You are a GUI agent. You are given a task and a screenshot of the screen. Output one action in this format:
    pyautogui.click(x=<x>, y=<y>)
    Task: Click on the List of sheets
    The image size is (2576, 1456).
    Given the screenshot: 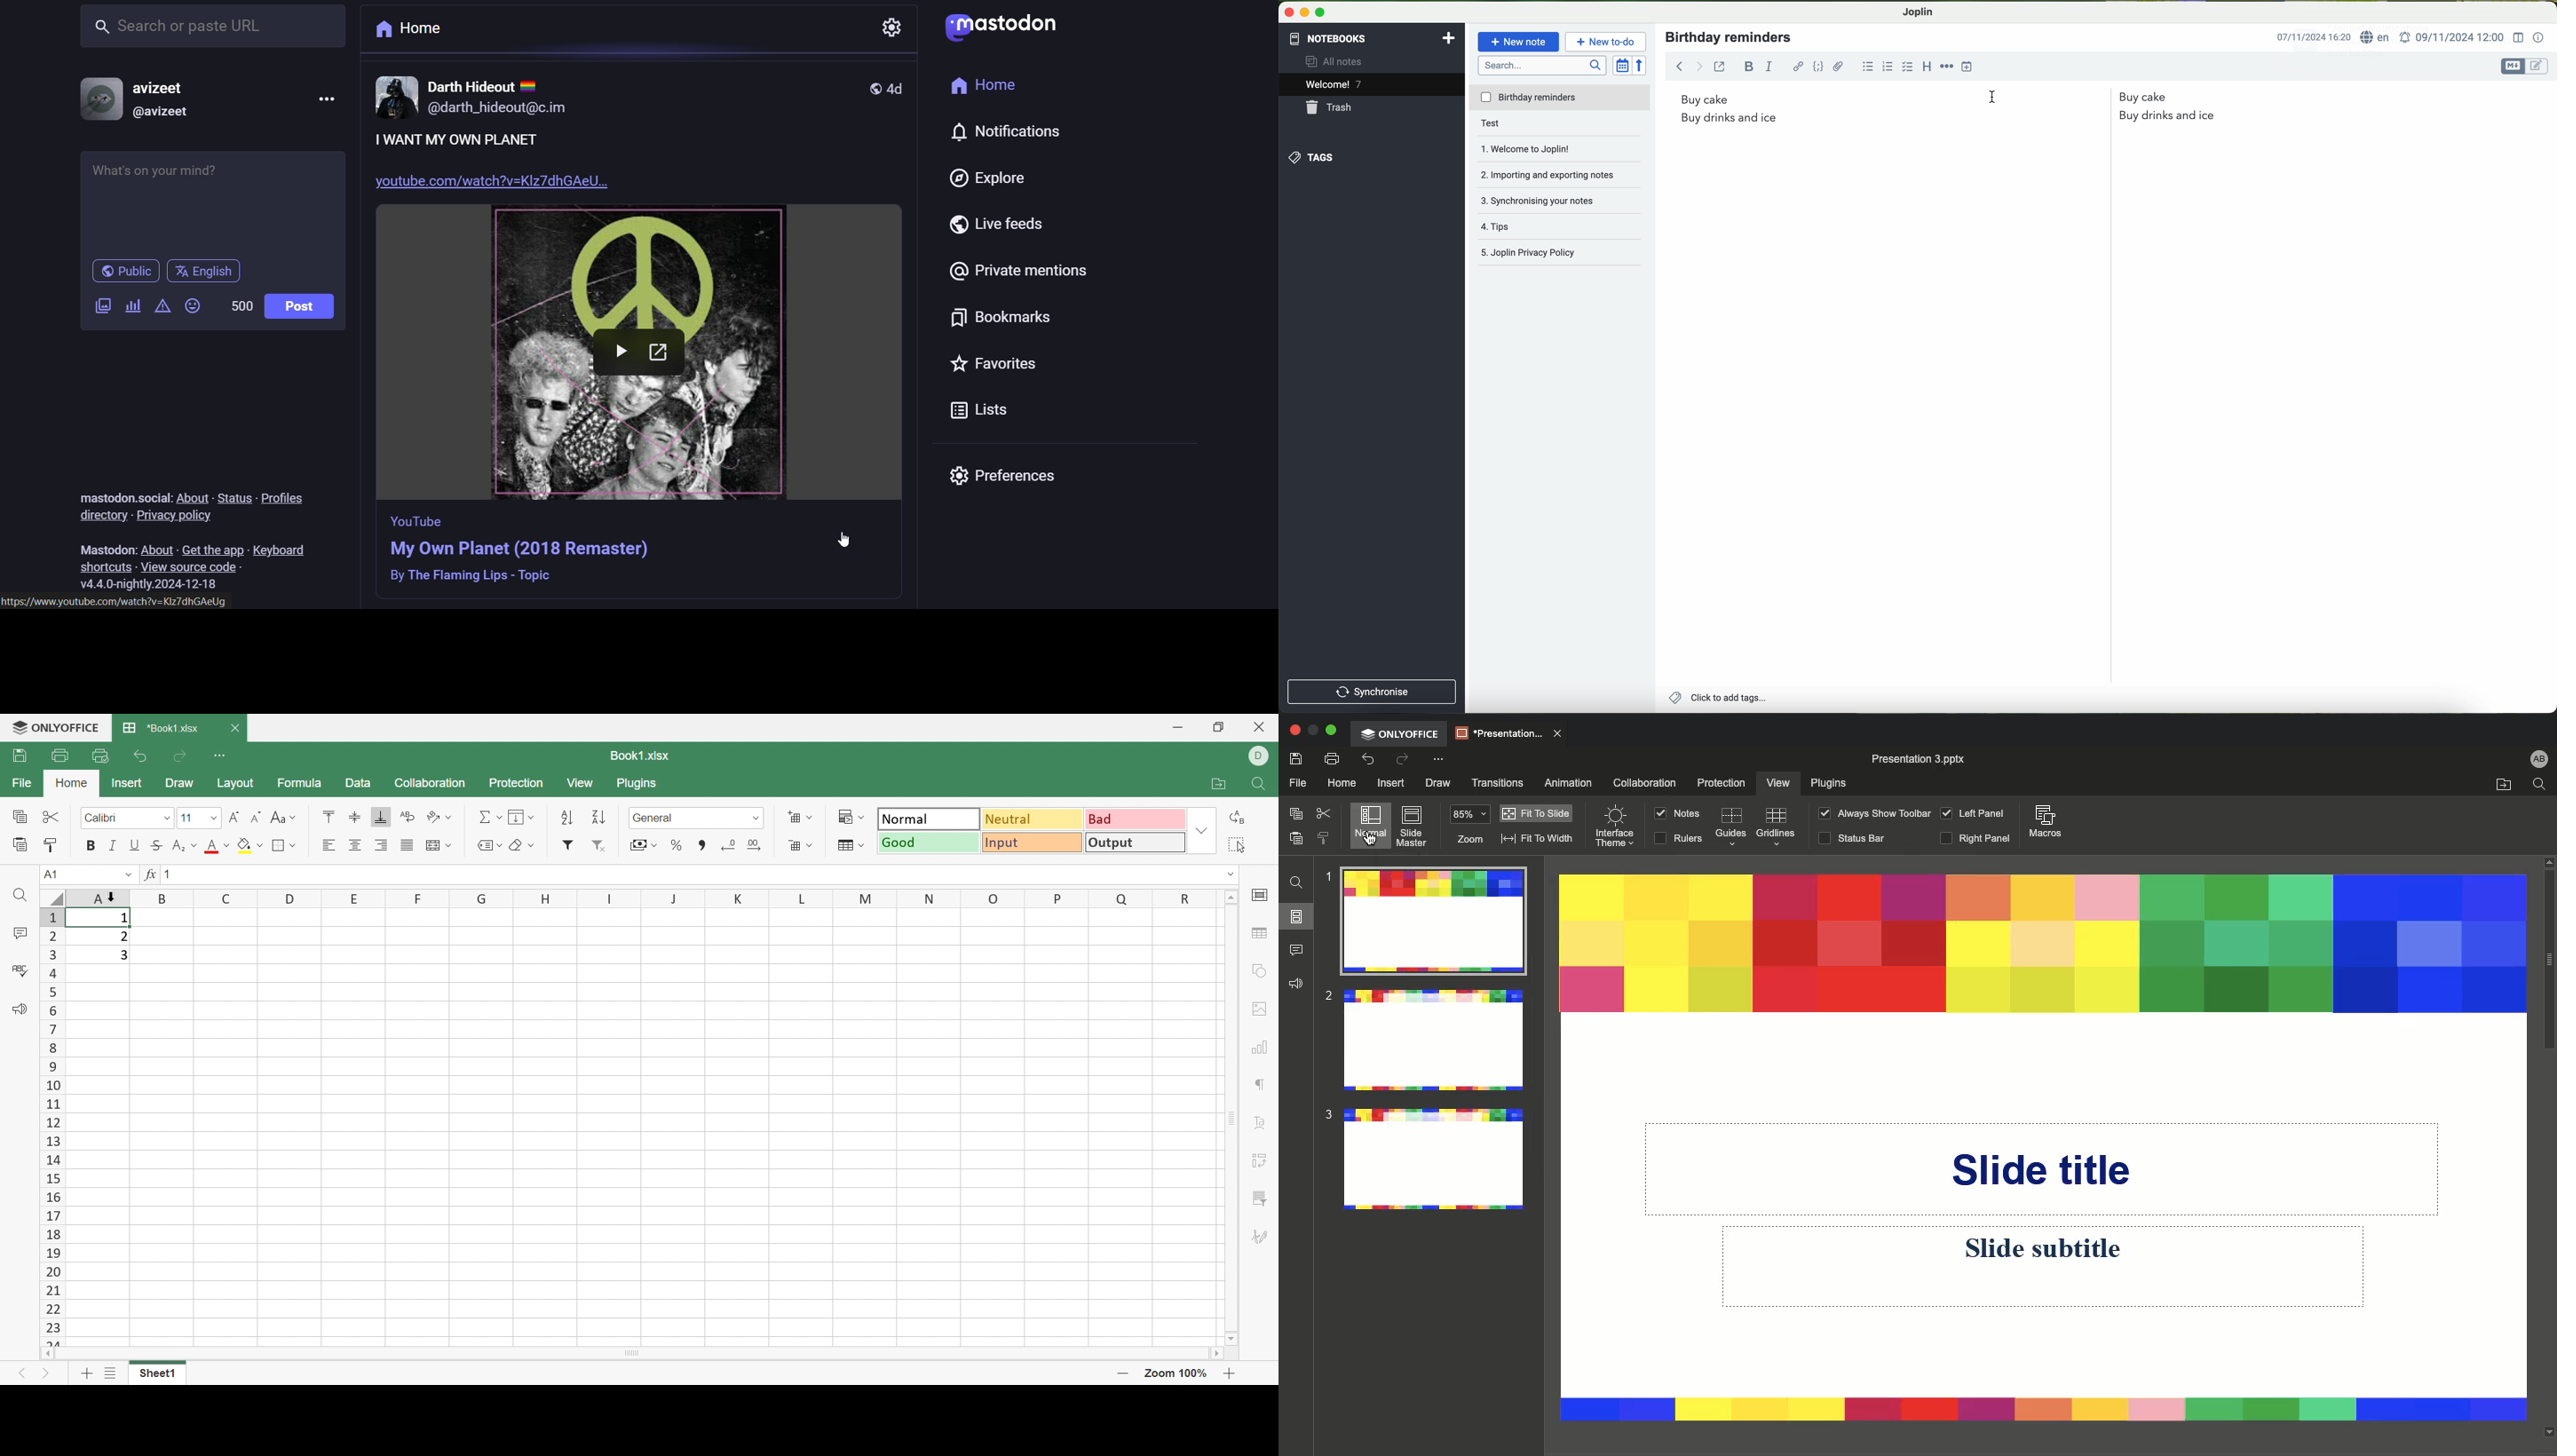 What is the action you would take?
    pyautogui.click(x=111, y=1372)
    